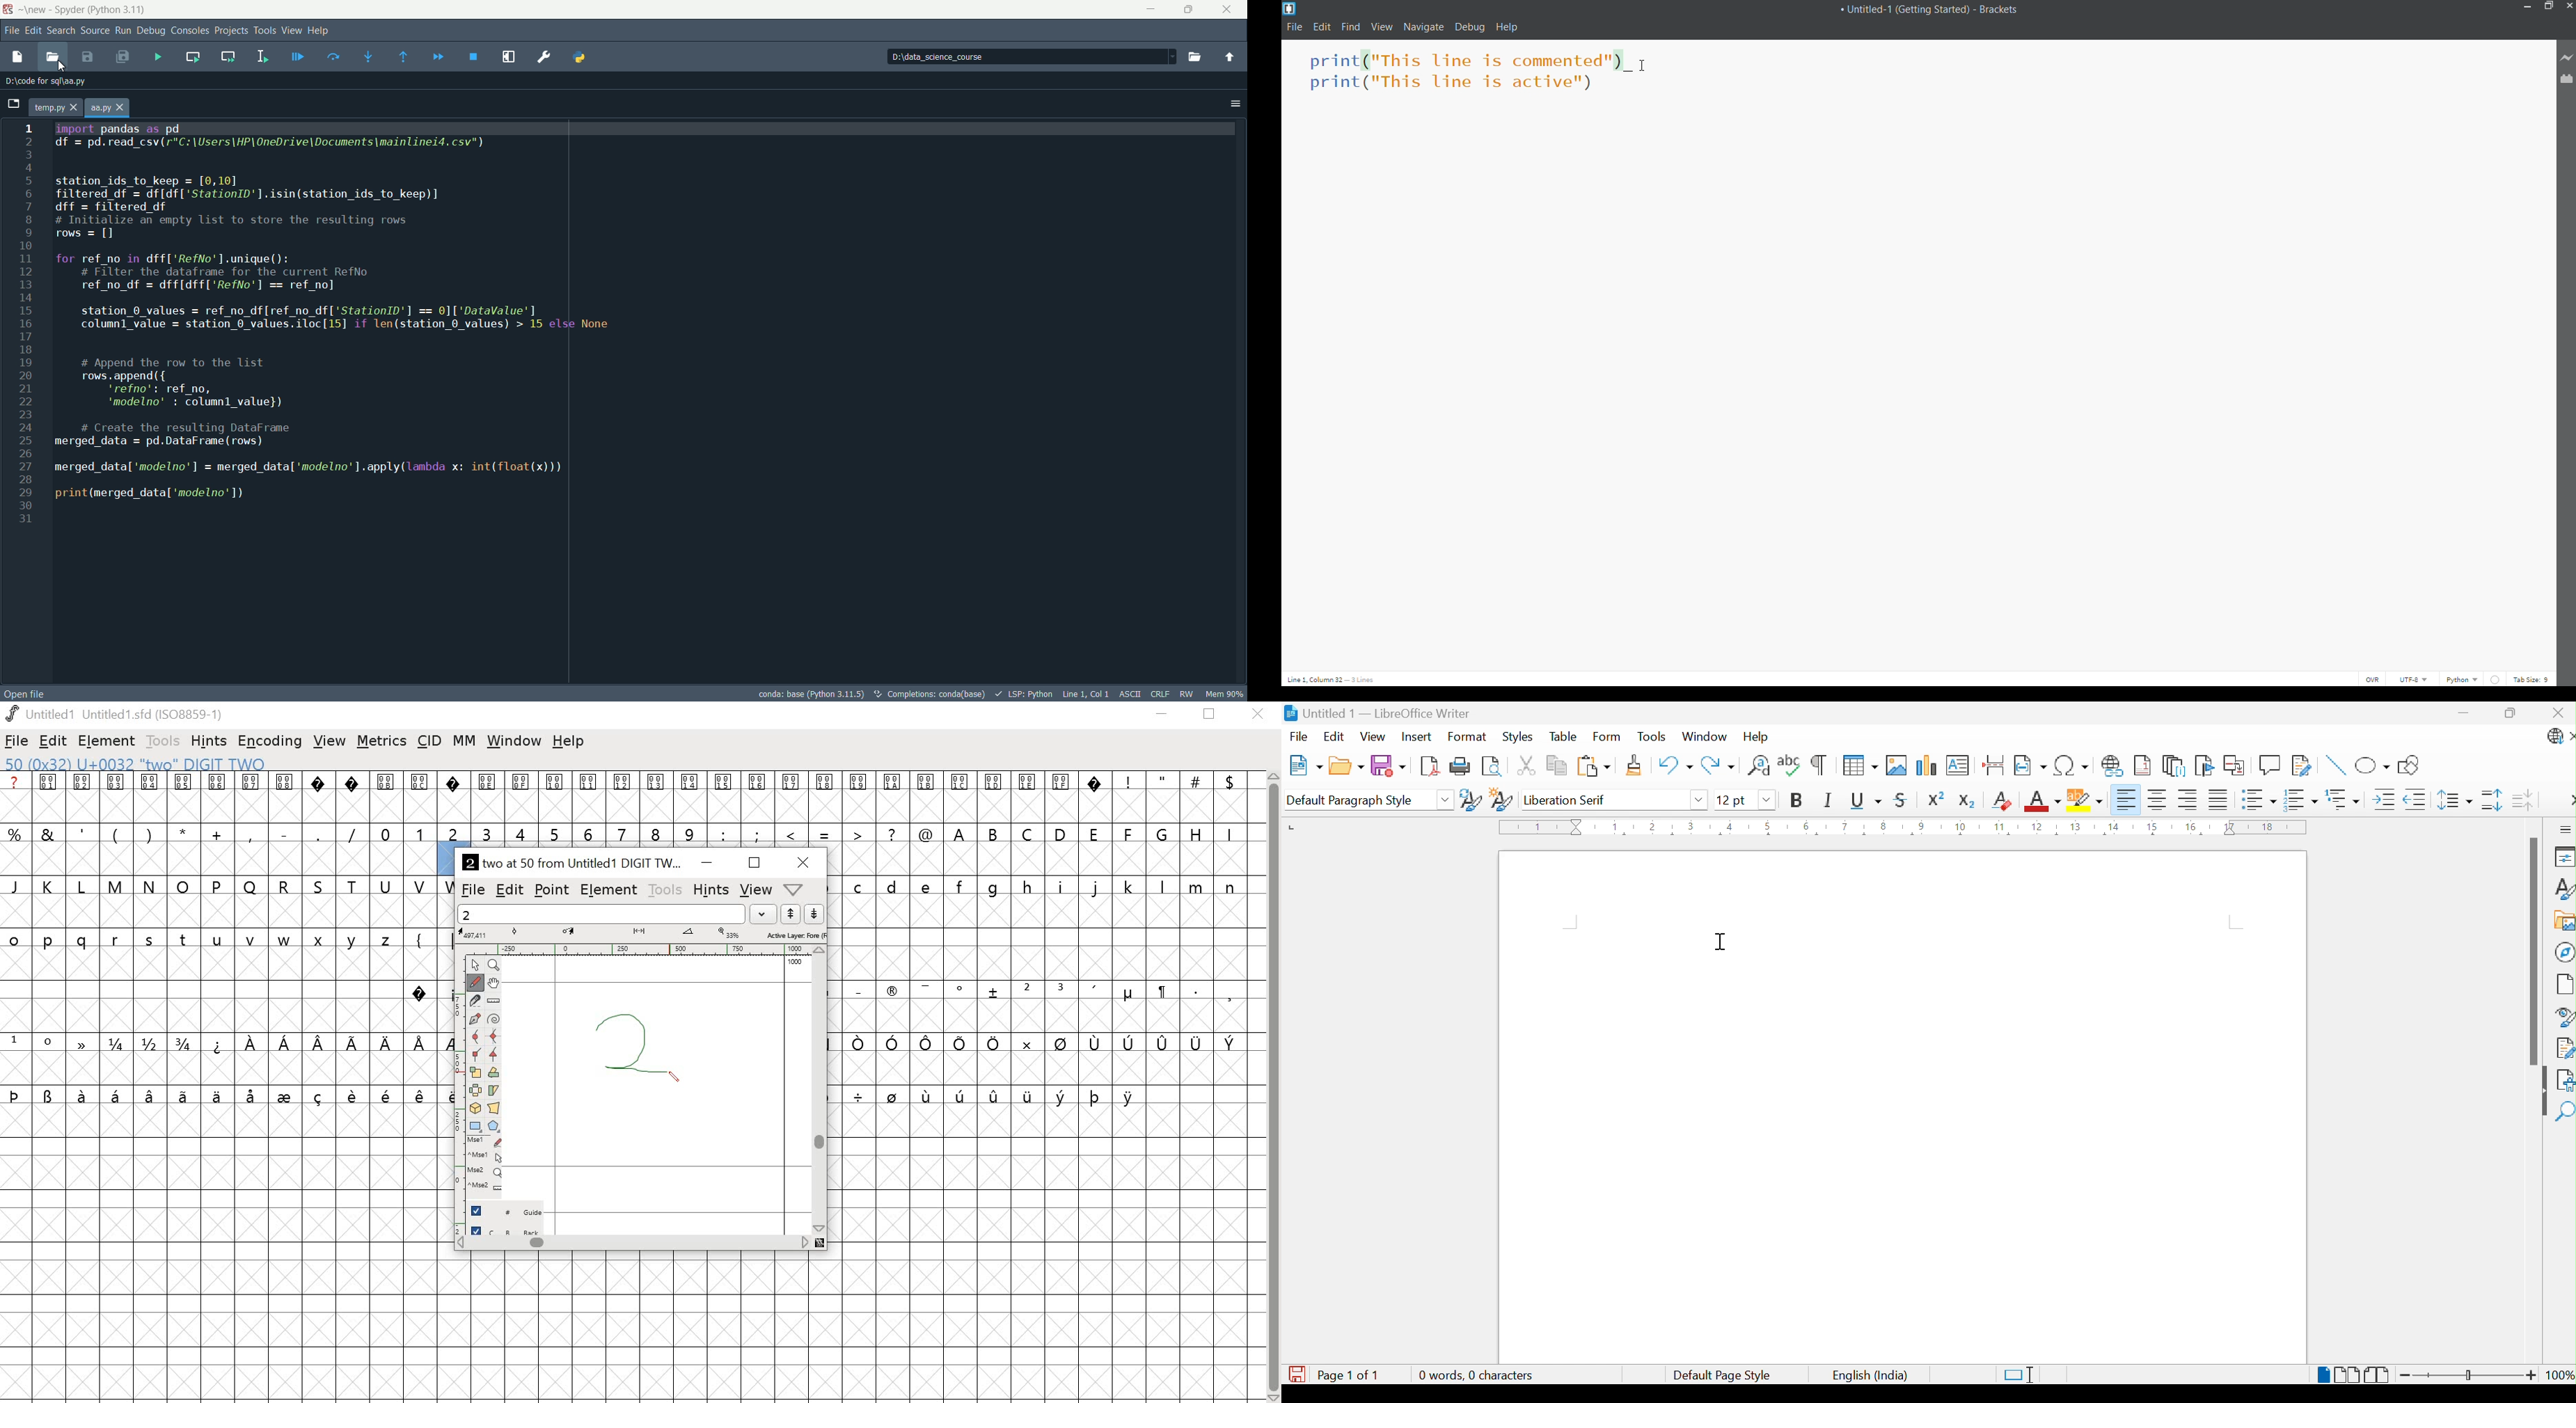 This screenshot has width=2576, height=1428. Describe the element at coordinates (2143, 766) in the screenshot. I see `Insert Footnote` at that location.